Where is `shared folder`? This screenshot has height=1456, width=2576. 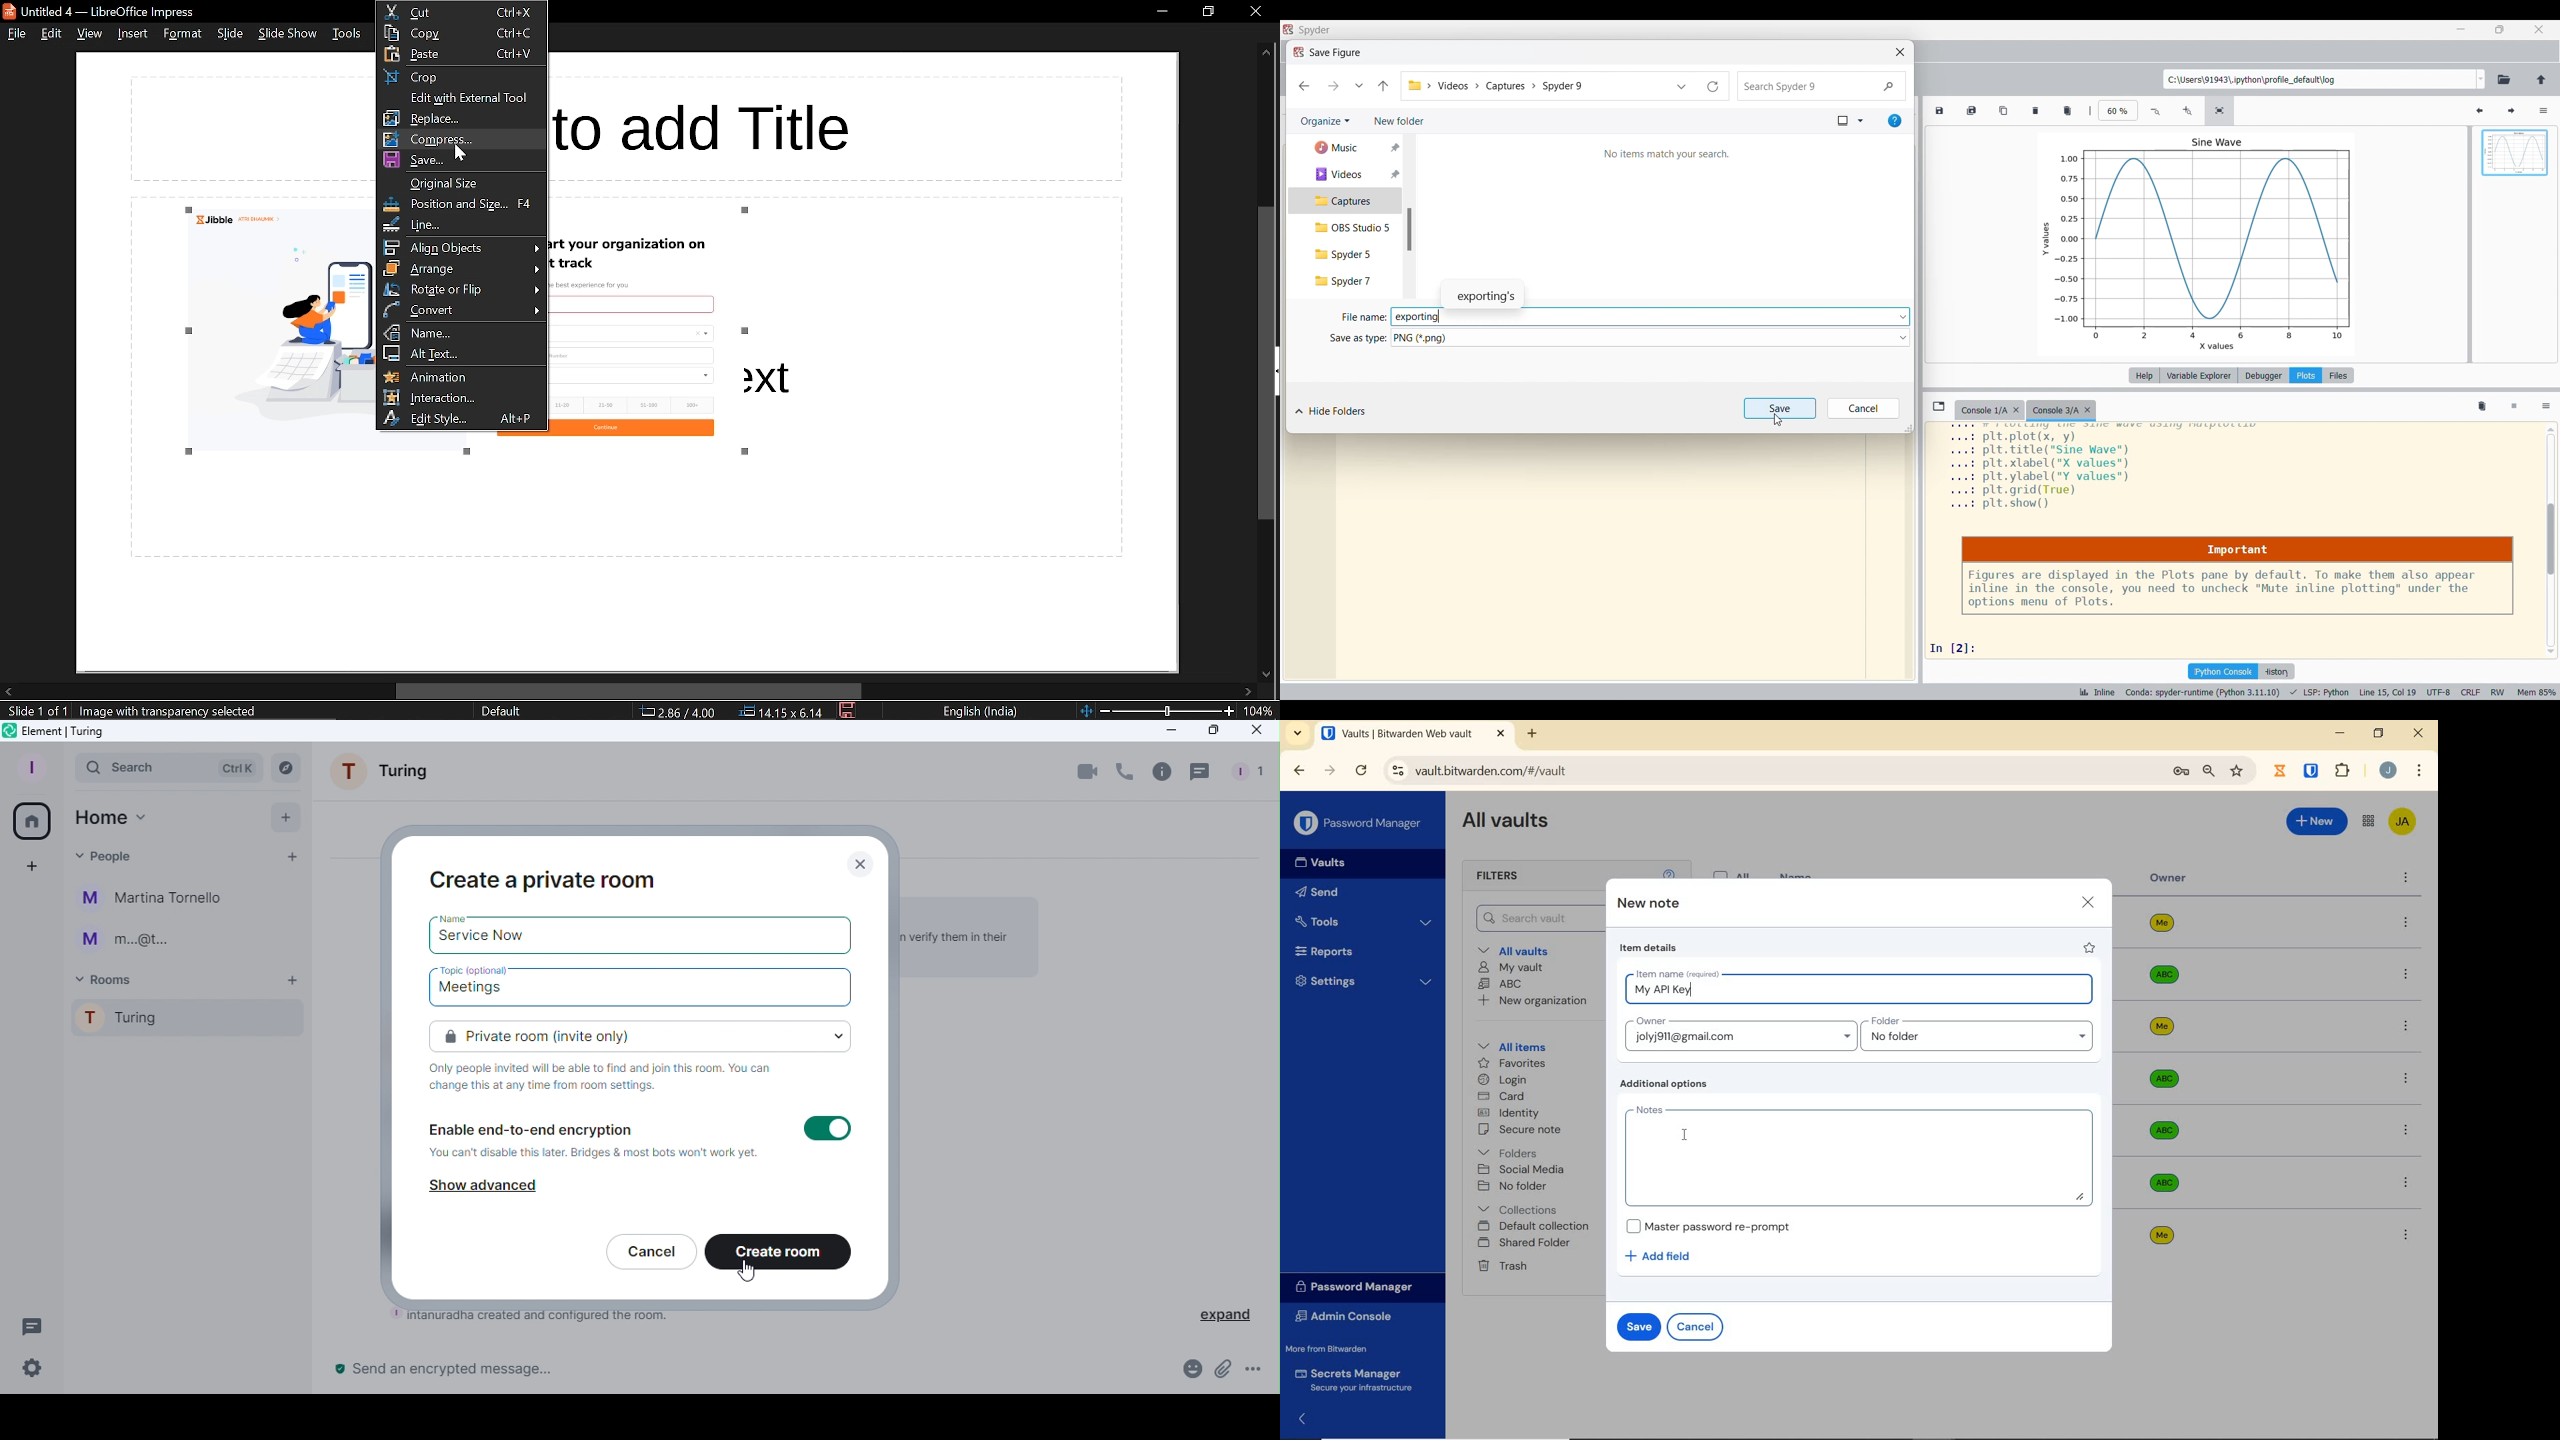 shared folder is located at coordinates (1526, 1243).